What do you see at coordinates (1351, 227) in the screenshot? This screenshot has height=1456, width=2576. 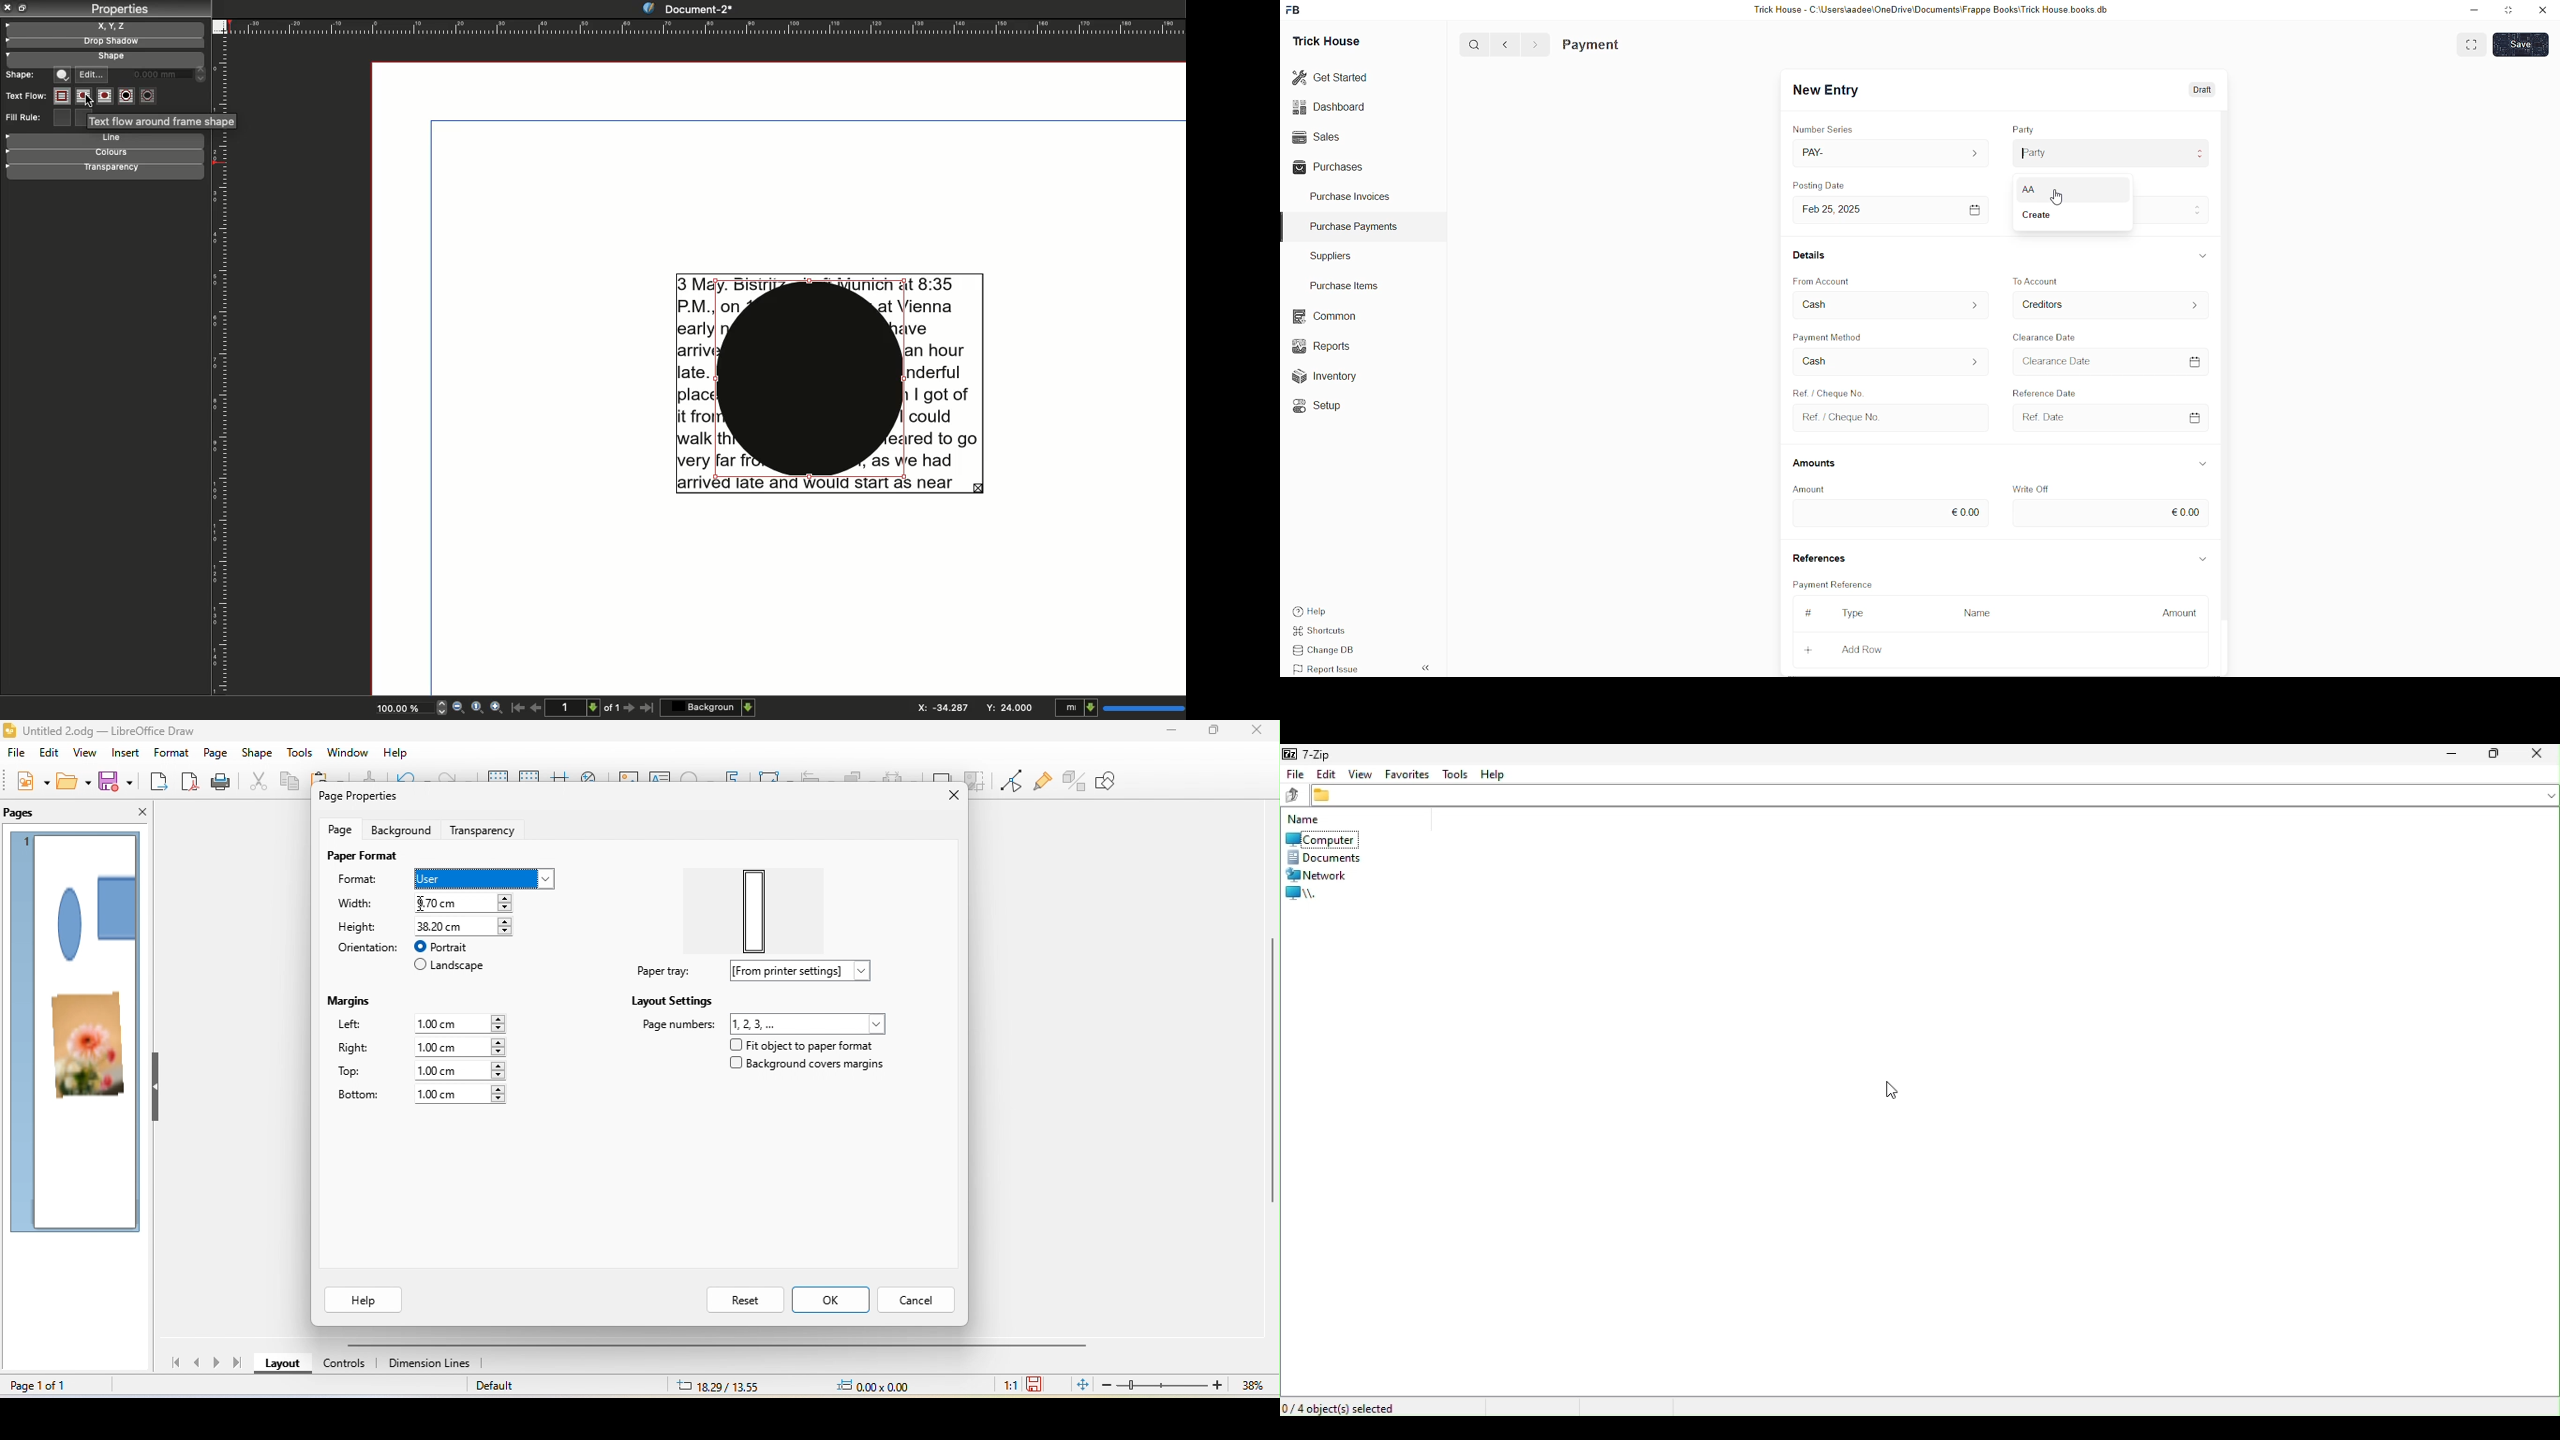 I see `Purchase PaymenTS` at bounding box center [1351, 227].